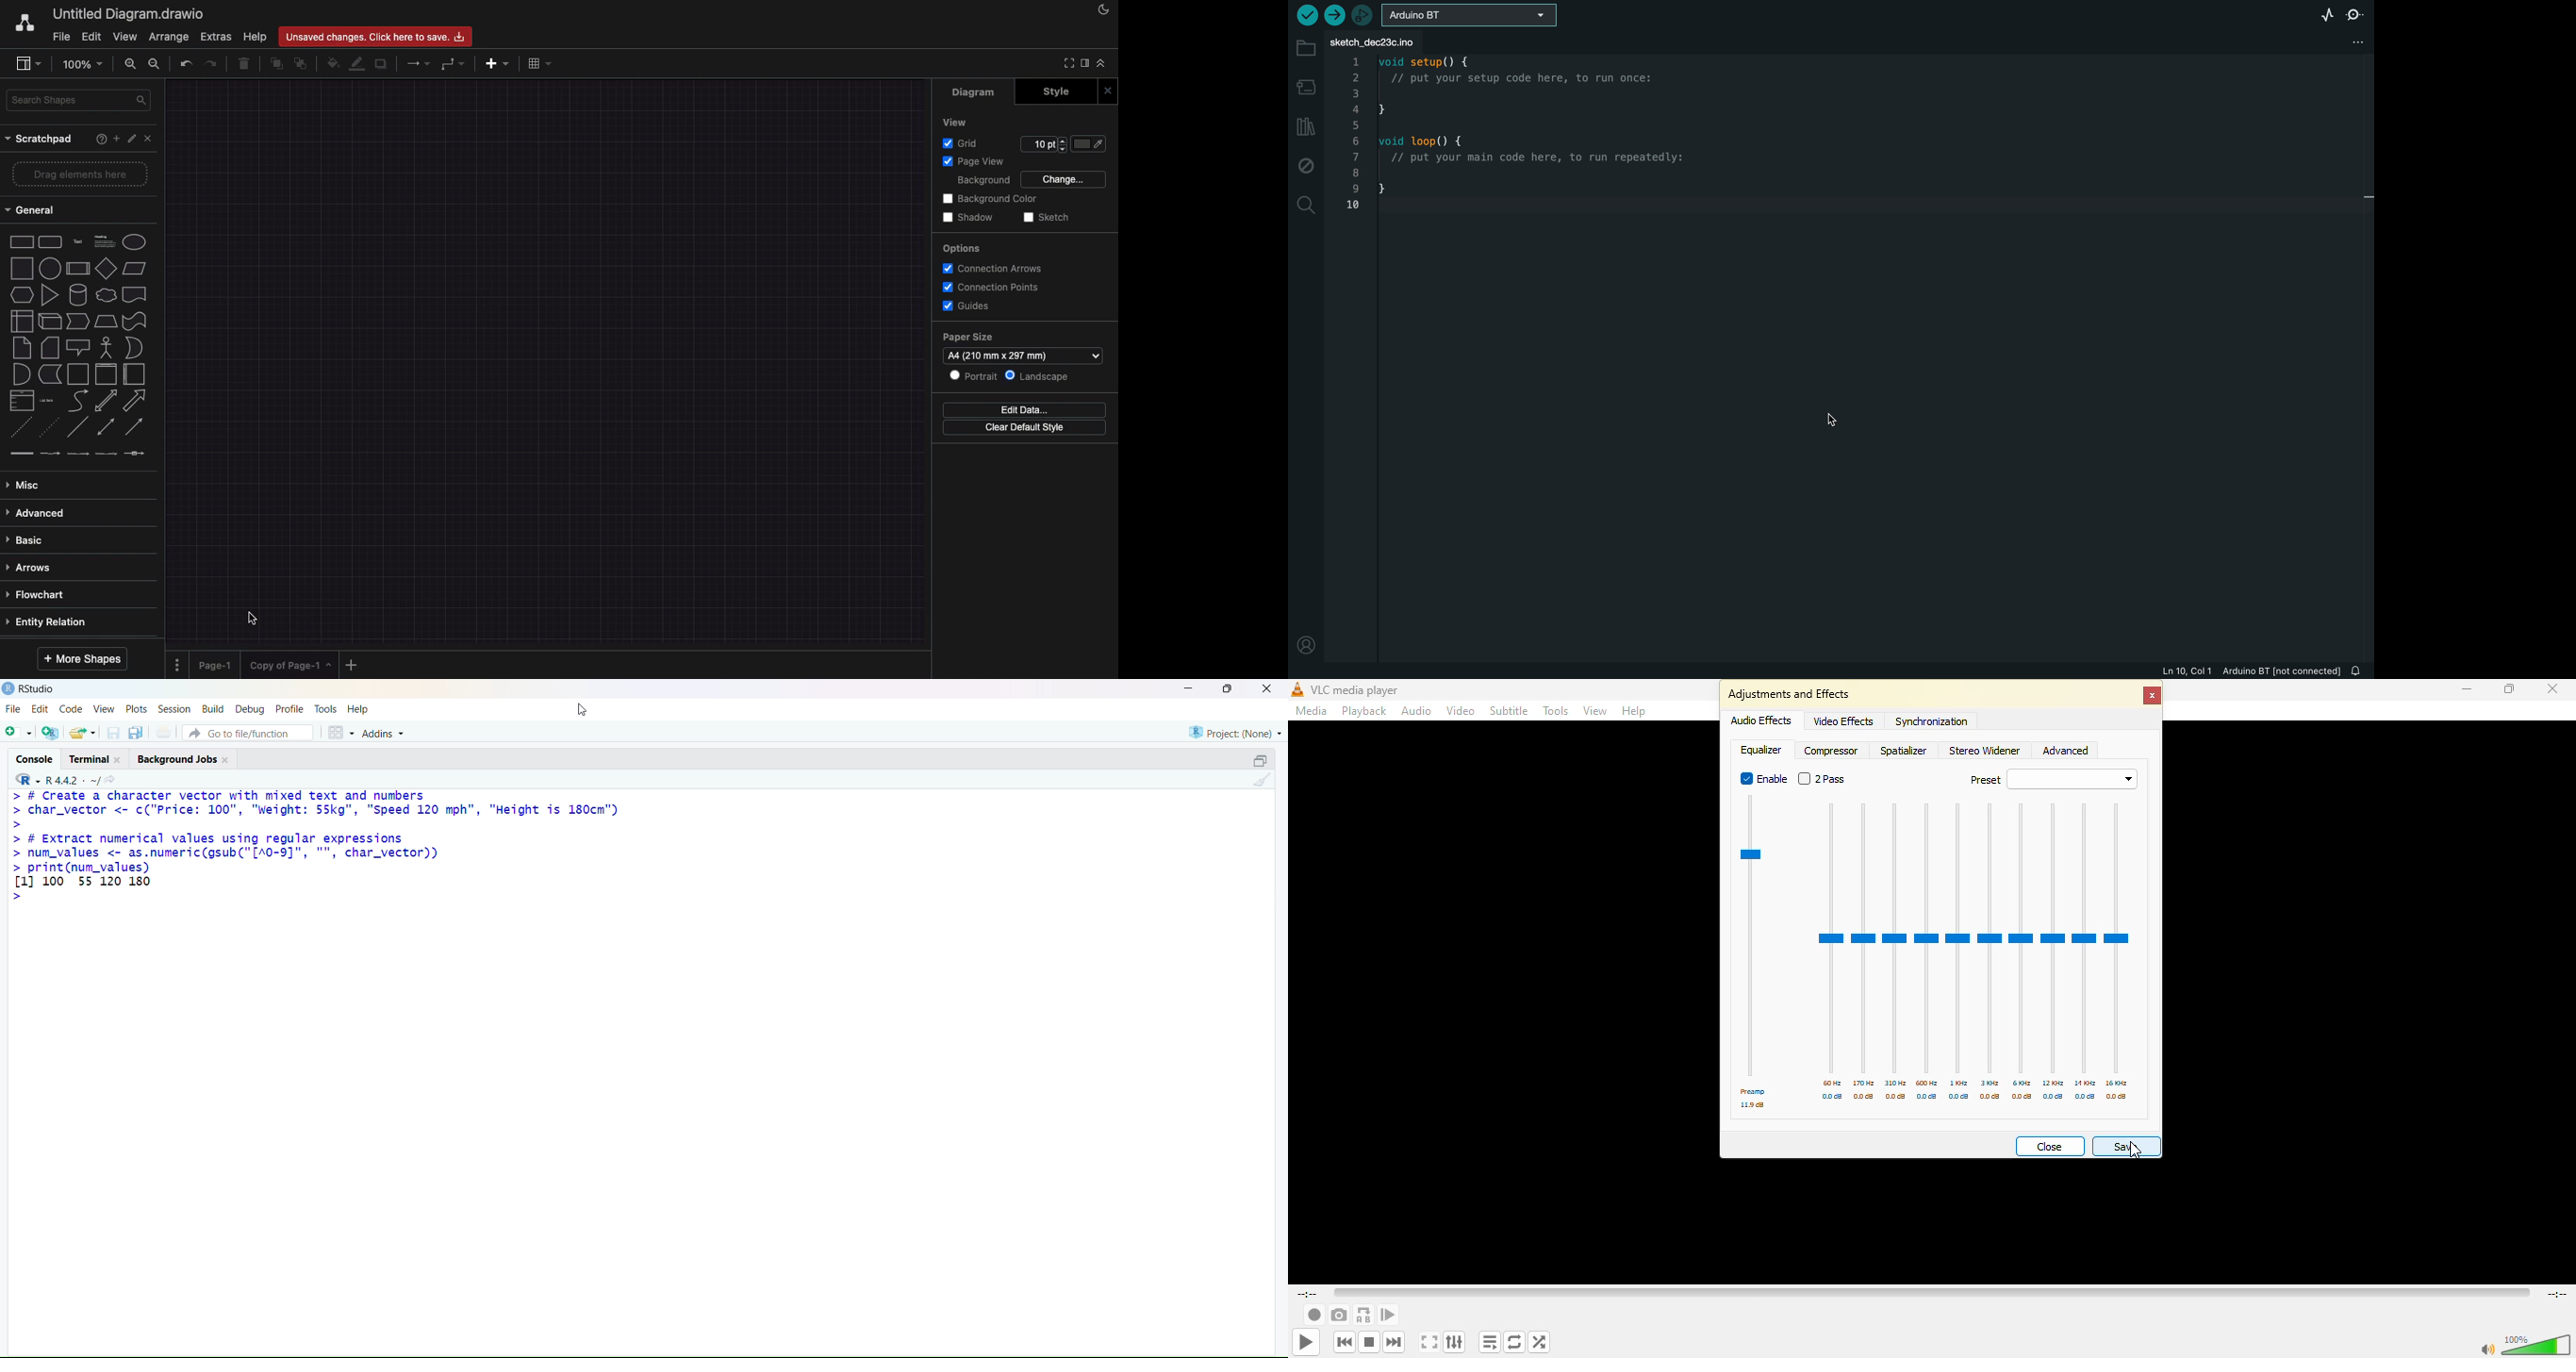 The image size is (2576, 1372). What do you see at coordinates (2144, 1150) in the screenshot?
I see `save` at bounding box center [2144, 1150].